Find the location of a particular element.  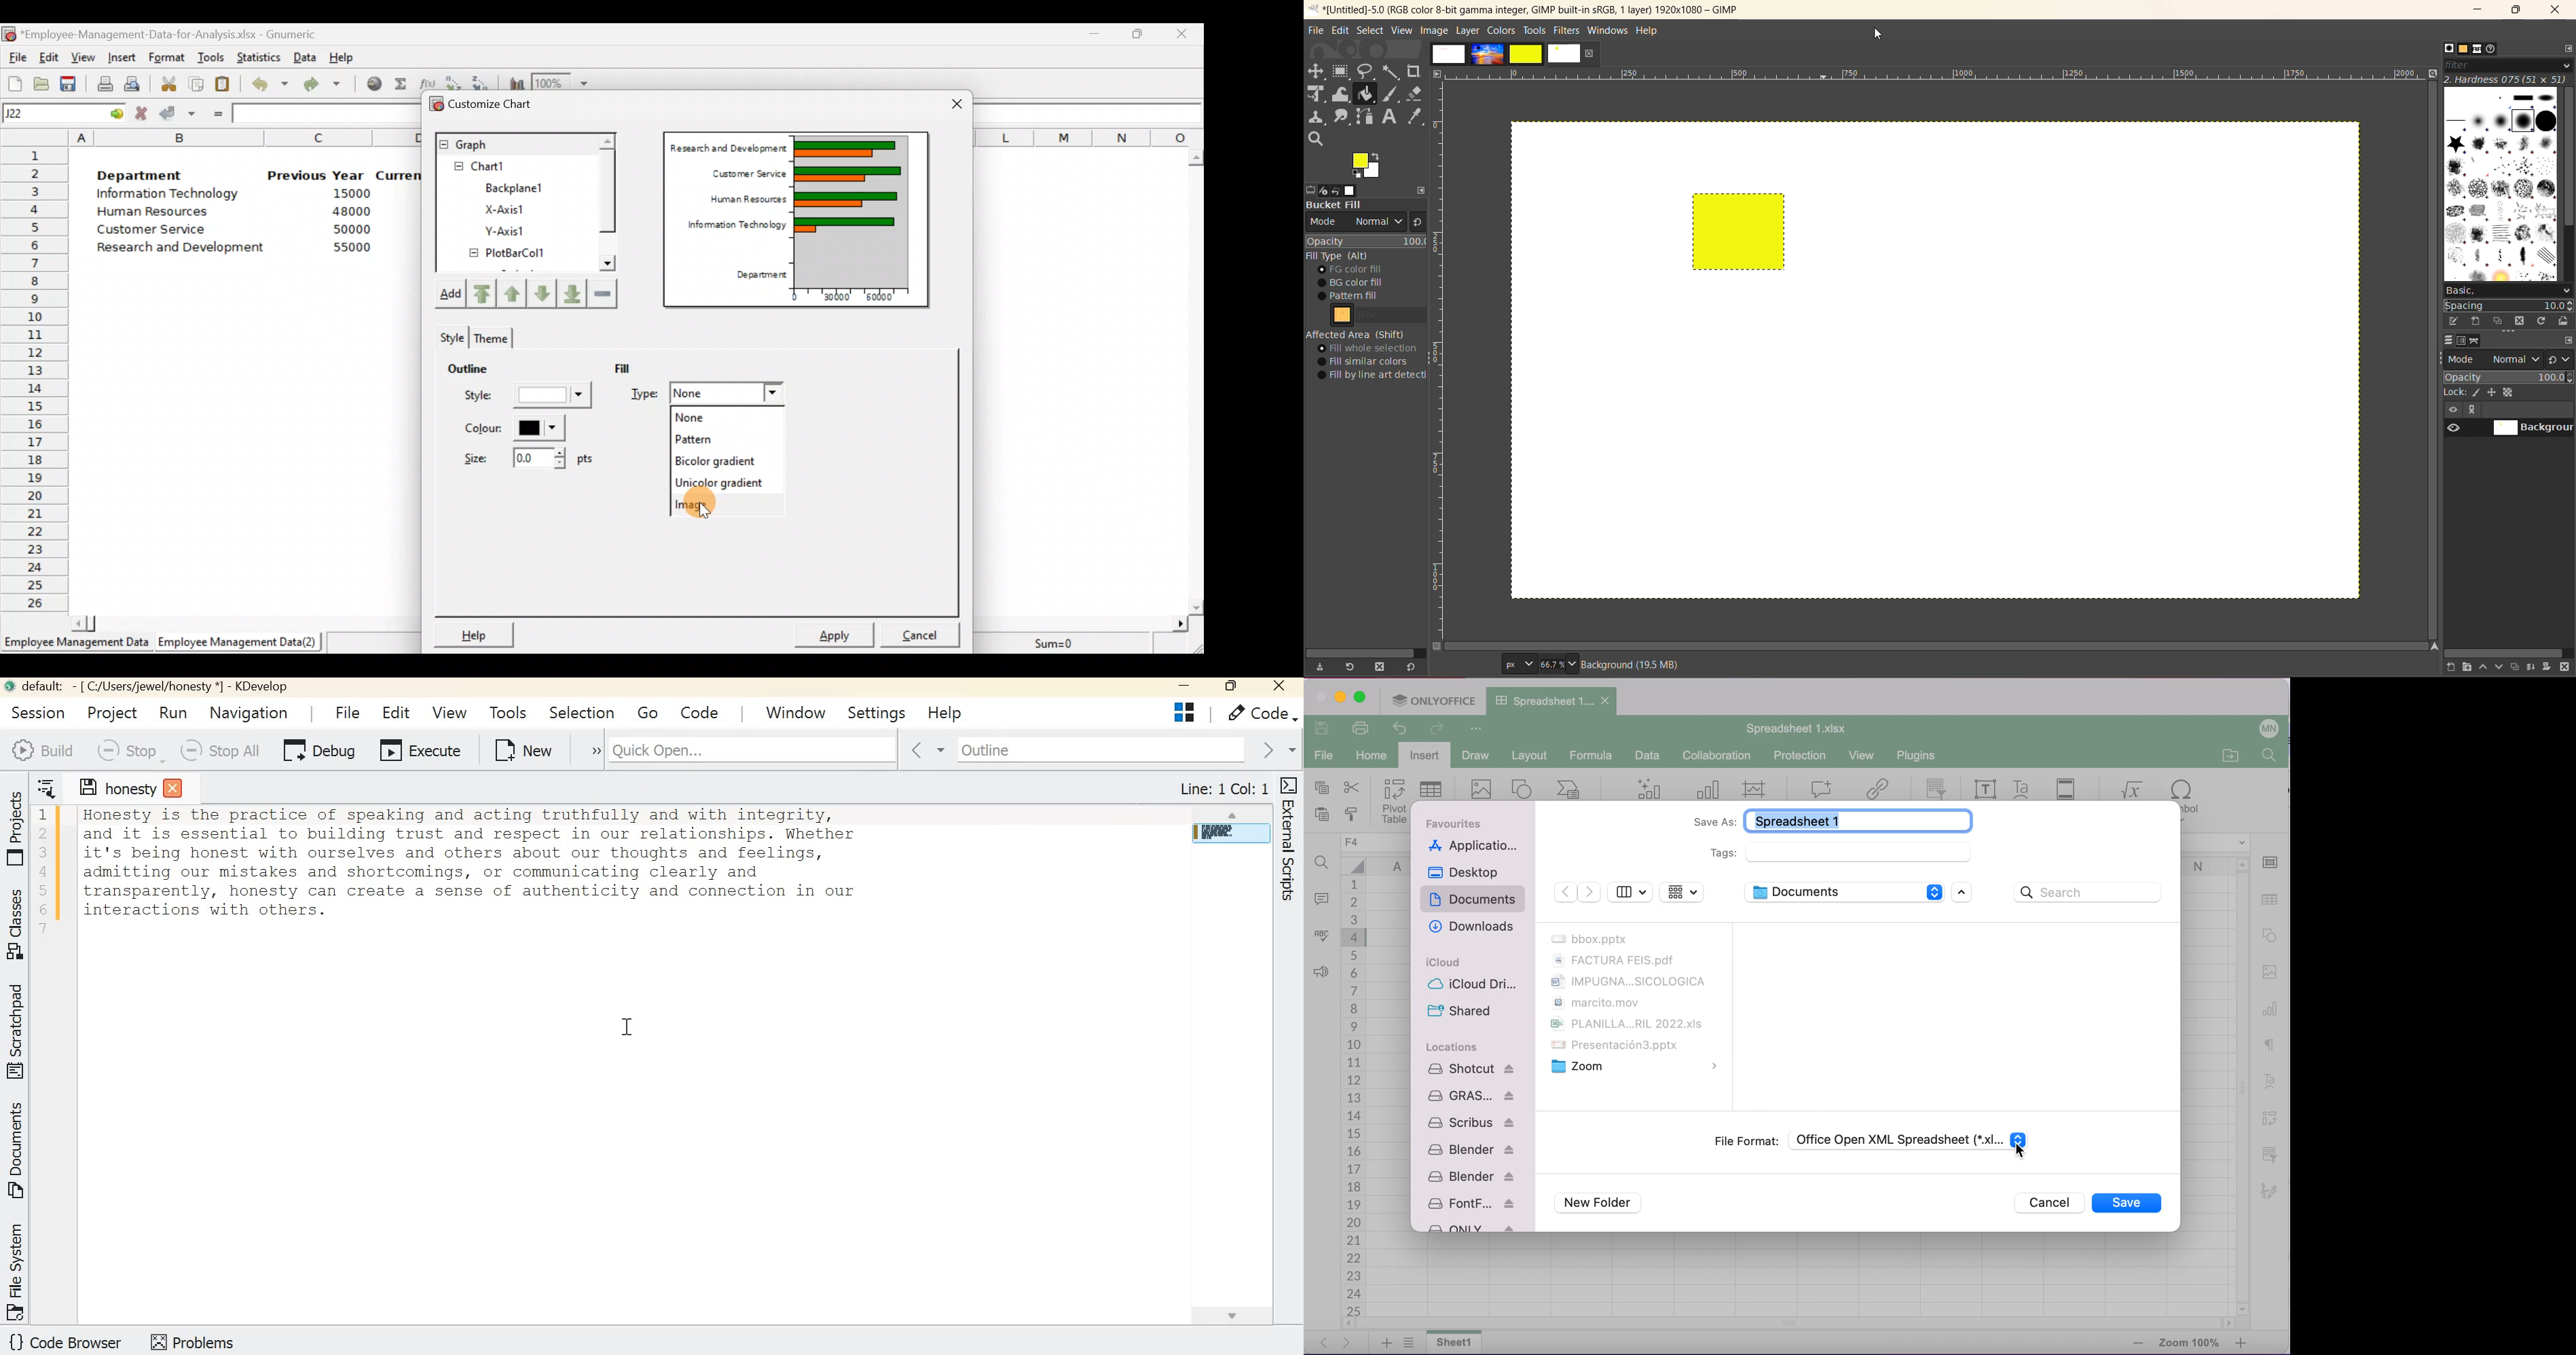

paths is located at coordinates (2477, 341).